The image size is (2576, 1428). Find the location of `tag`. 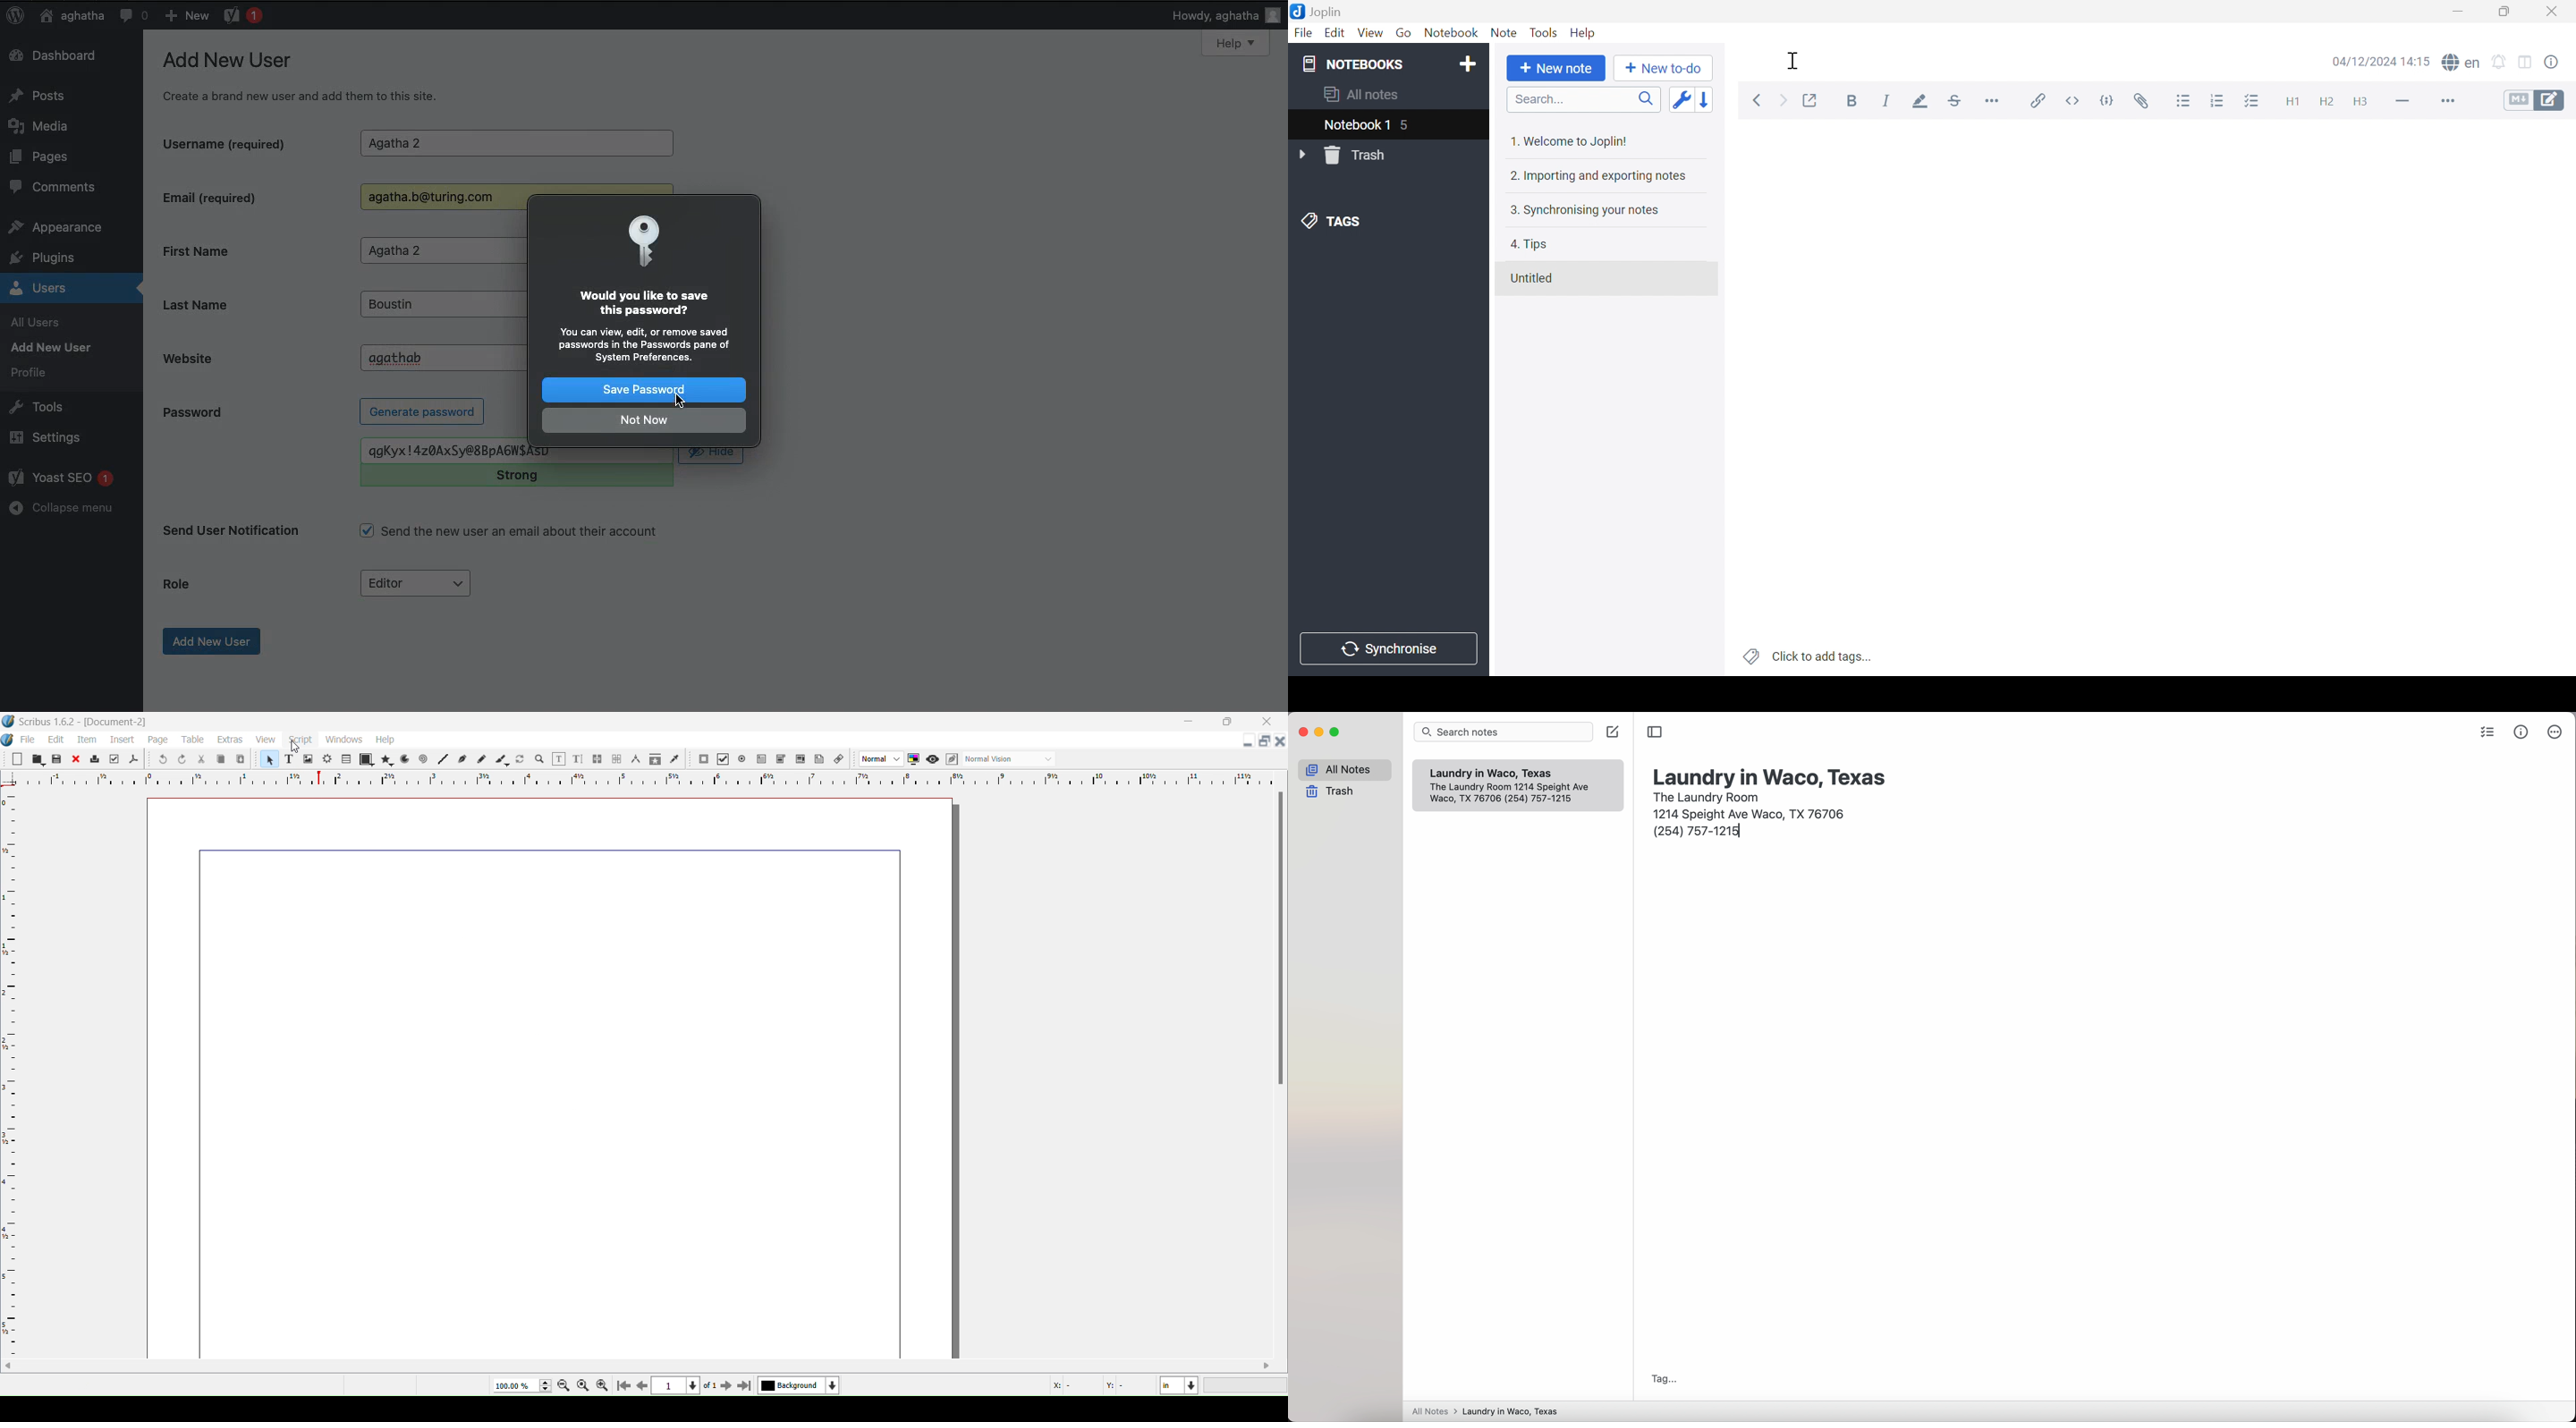

tag is located at coordinates (1661, 1379).